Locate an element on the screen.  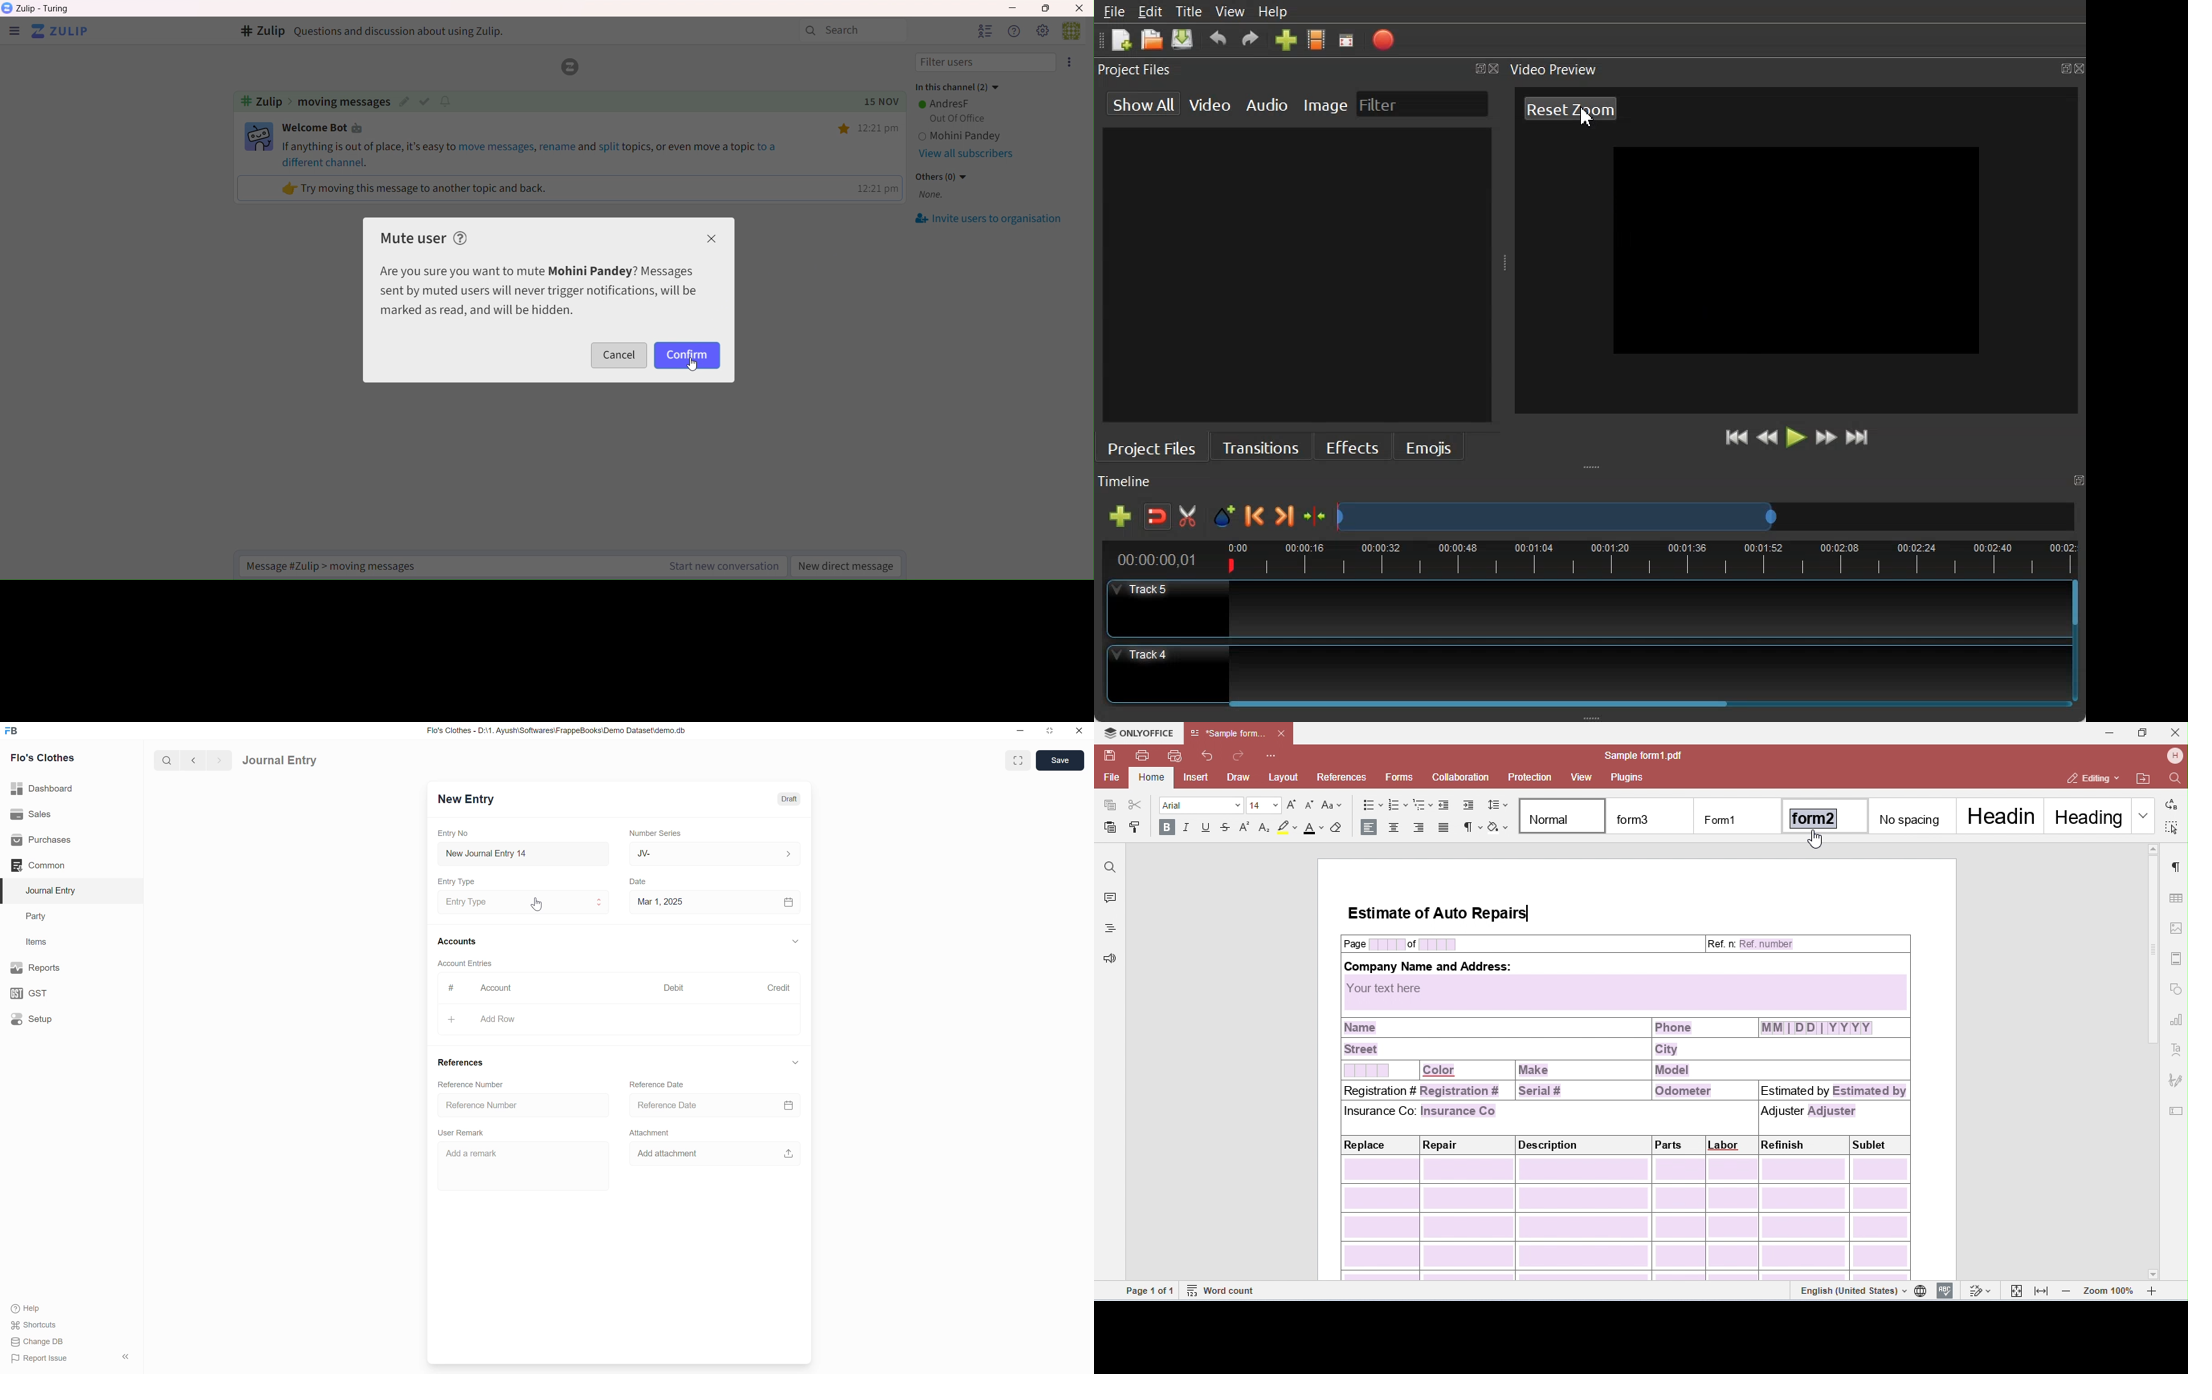
Add attachment is located at coordinates (674, 1154).